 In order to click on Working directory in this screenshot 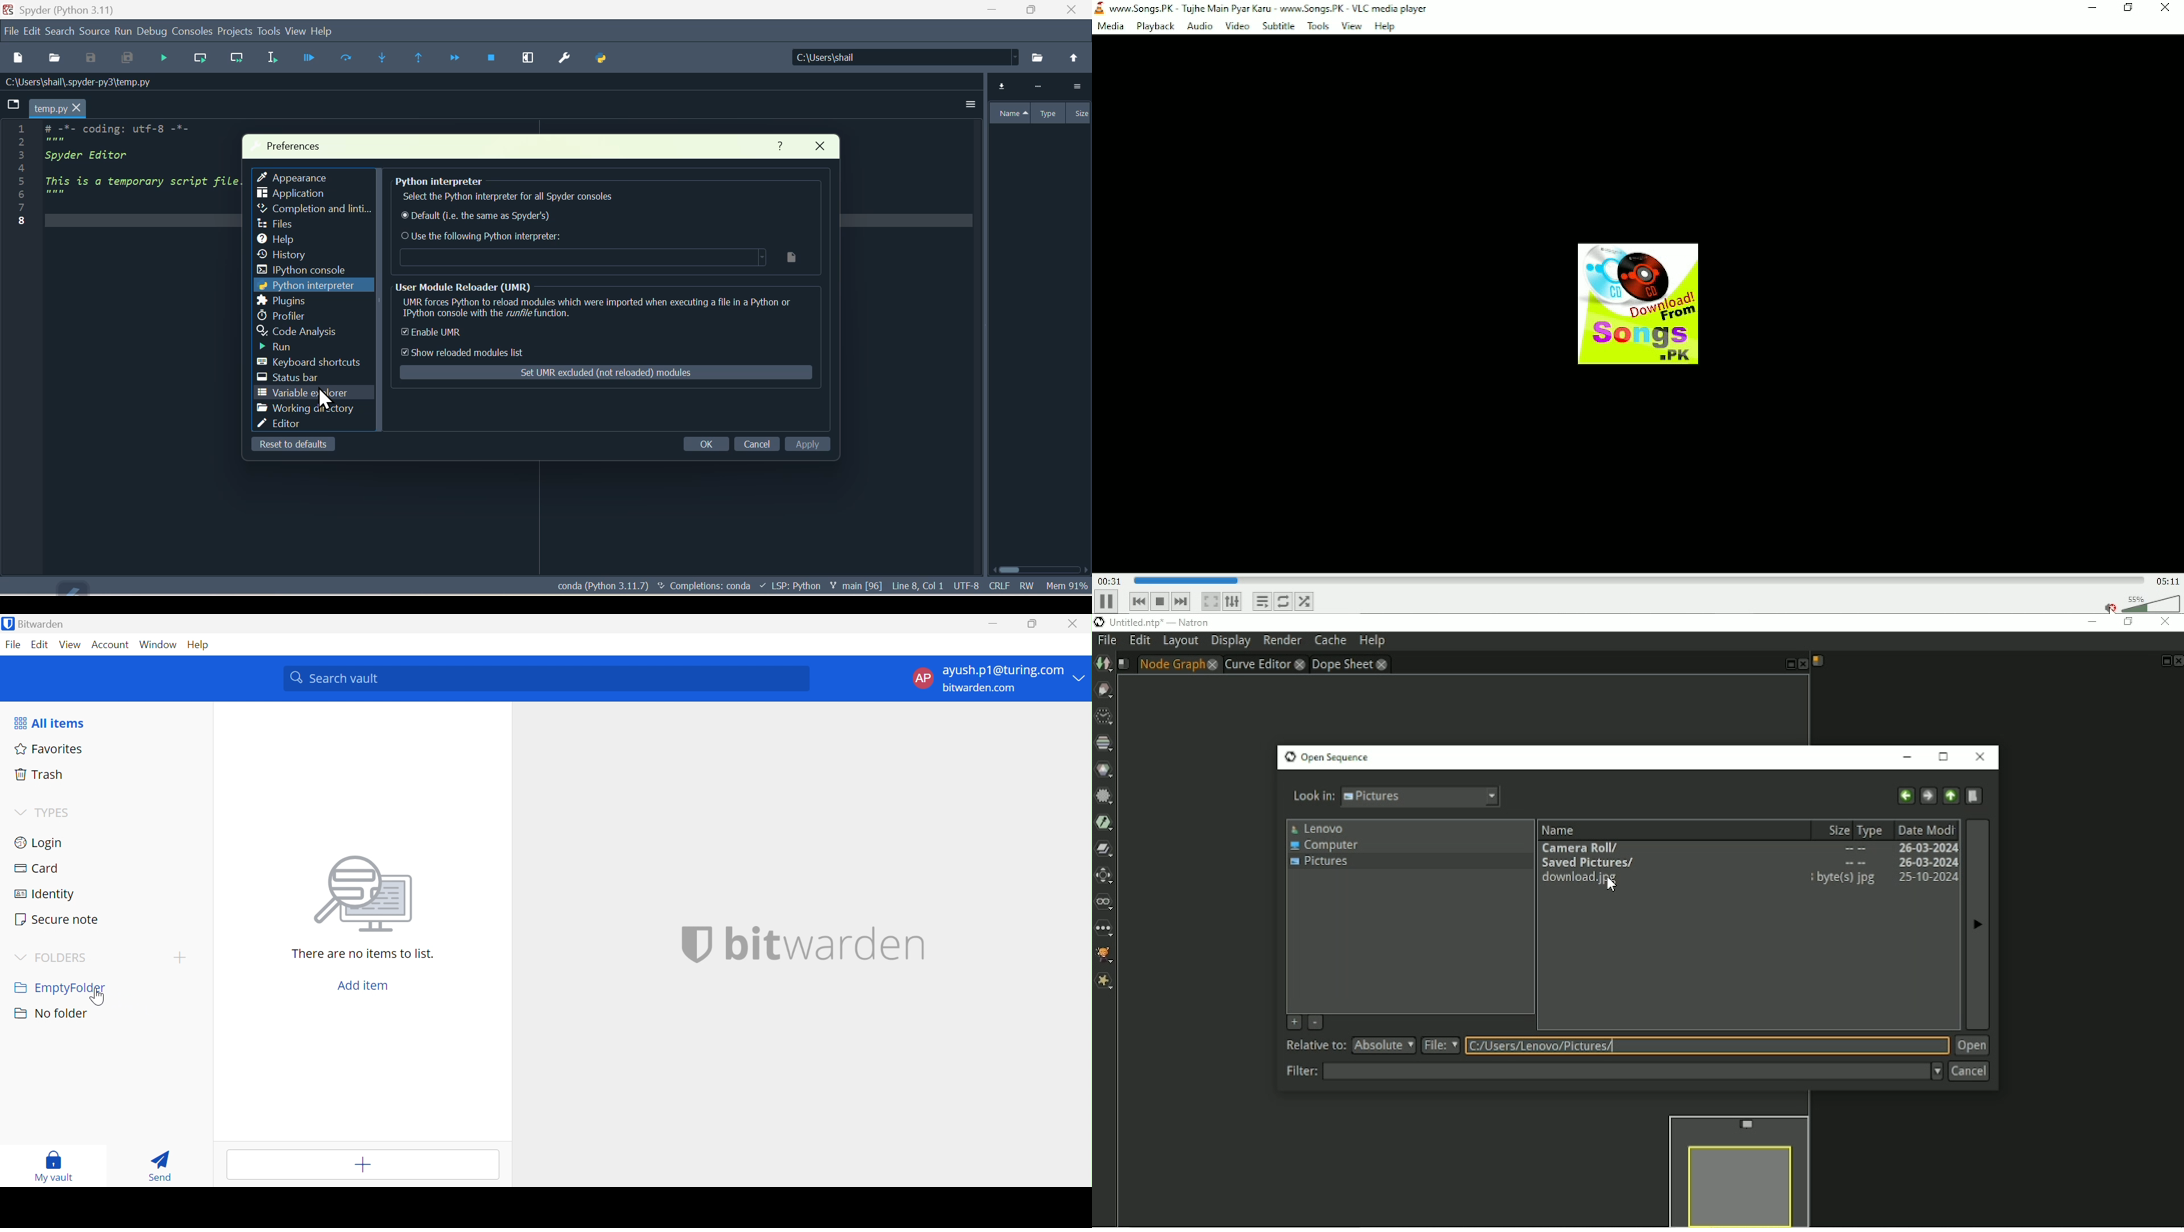, I will do `click(303, 410)`.